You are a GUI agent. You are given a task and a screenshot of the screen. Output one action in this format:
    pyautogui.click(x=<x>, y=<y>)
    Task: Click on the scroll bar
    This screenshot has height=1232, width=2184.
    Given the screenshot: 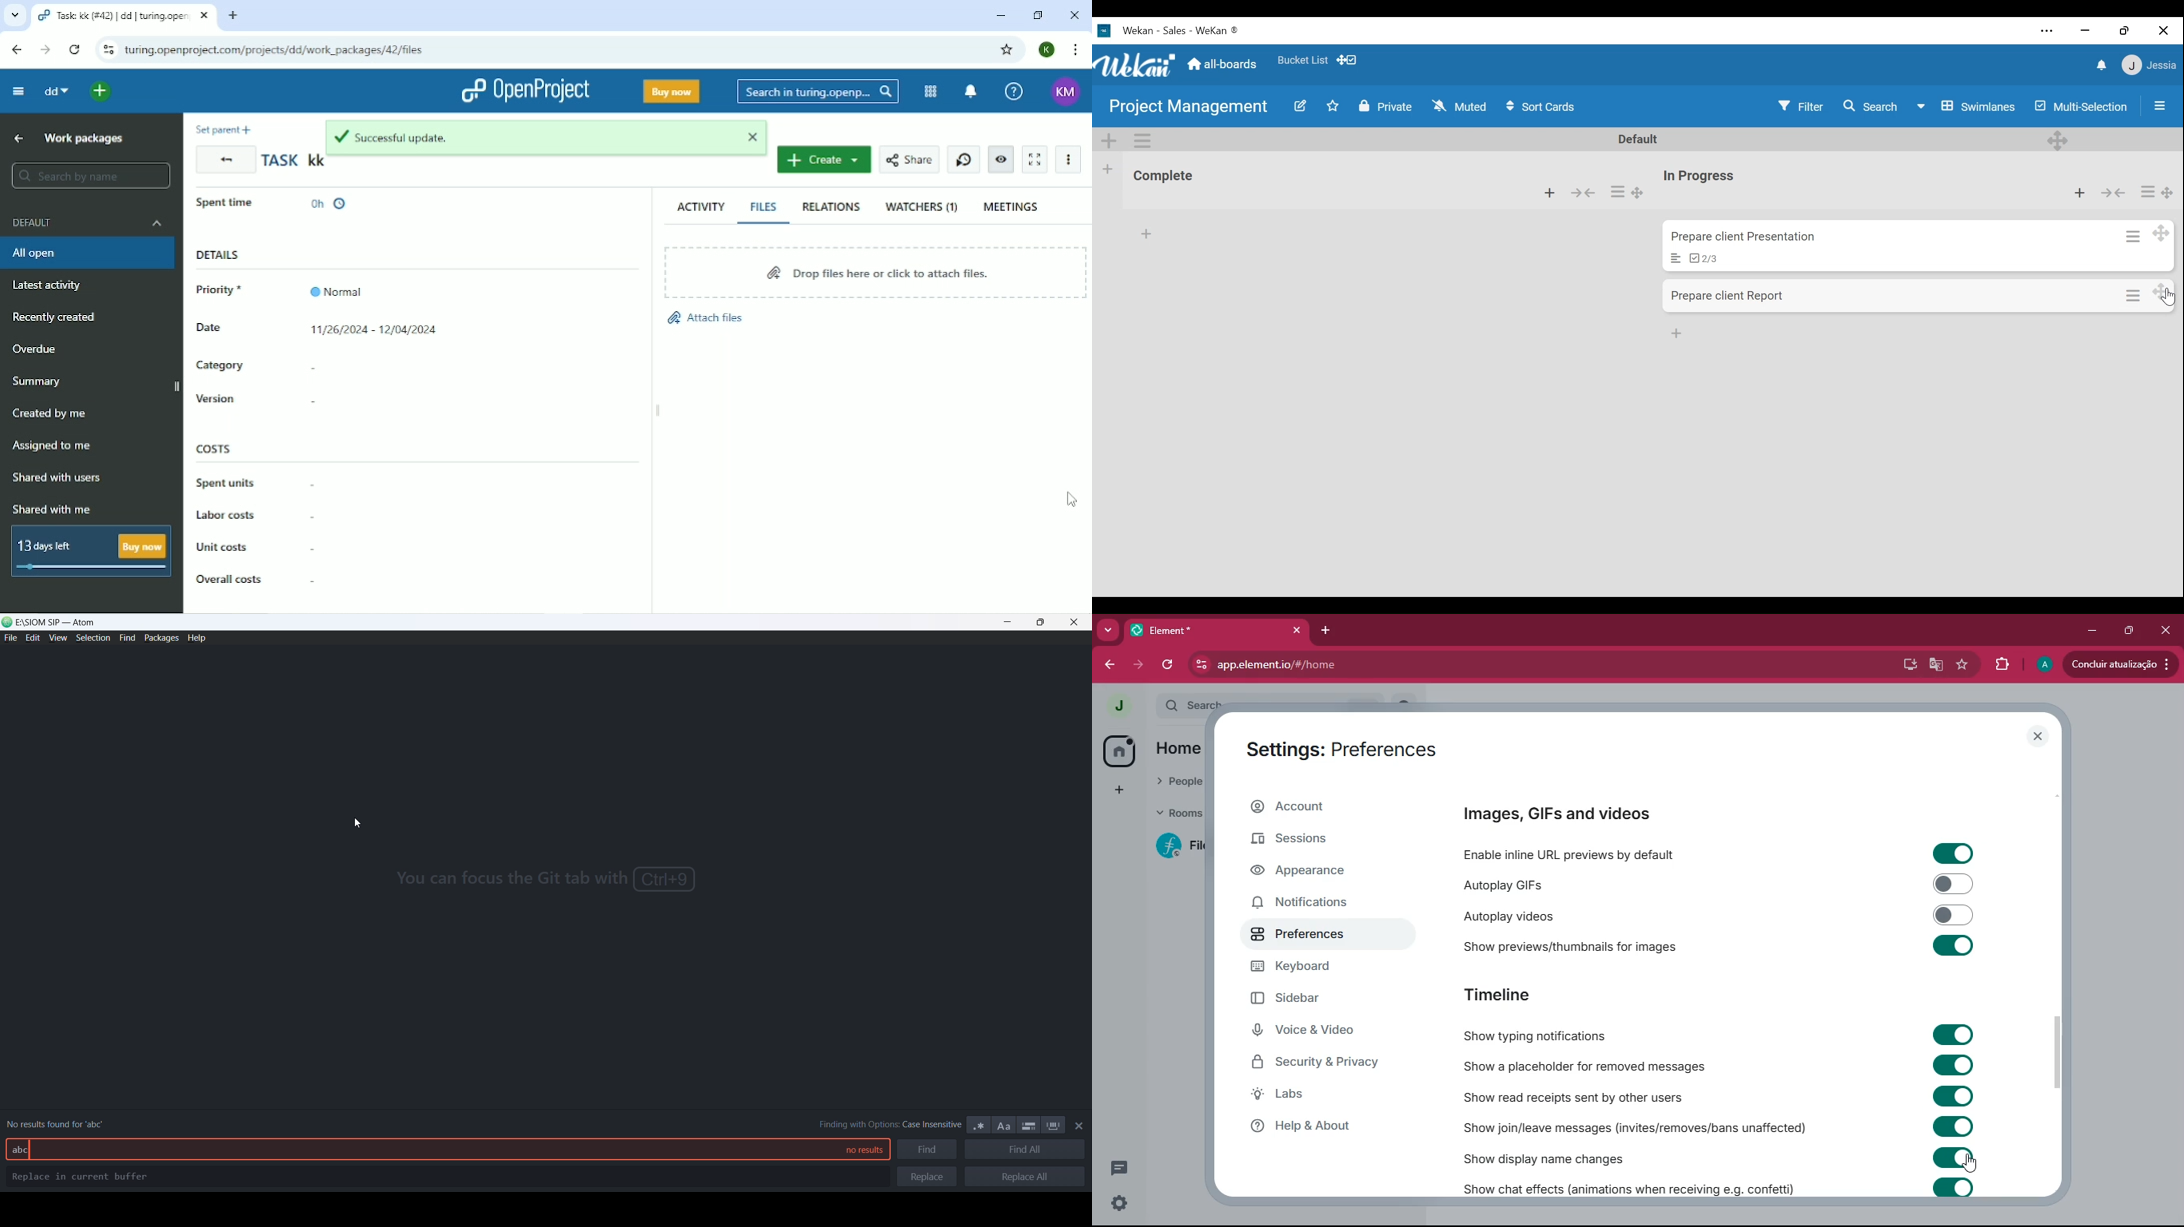 What is the action you would take?
    pyautogui.click(x=2058, y=1051)
    